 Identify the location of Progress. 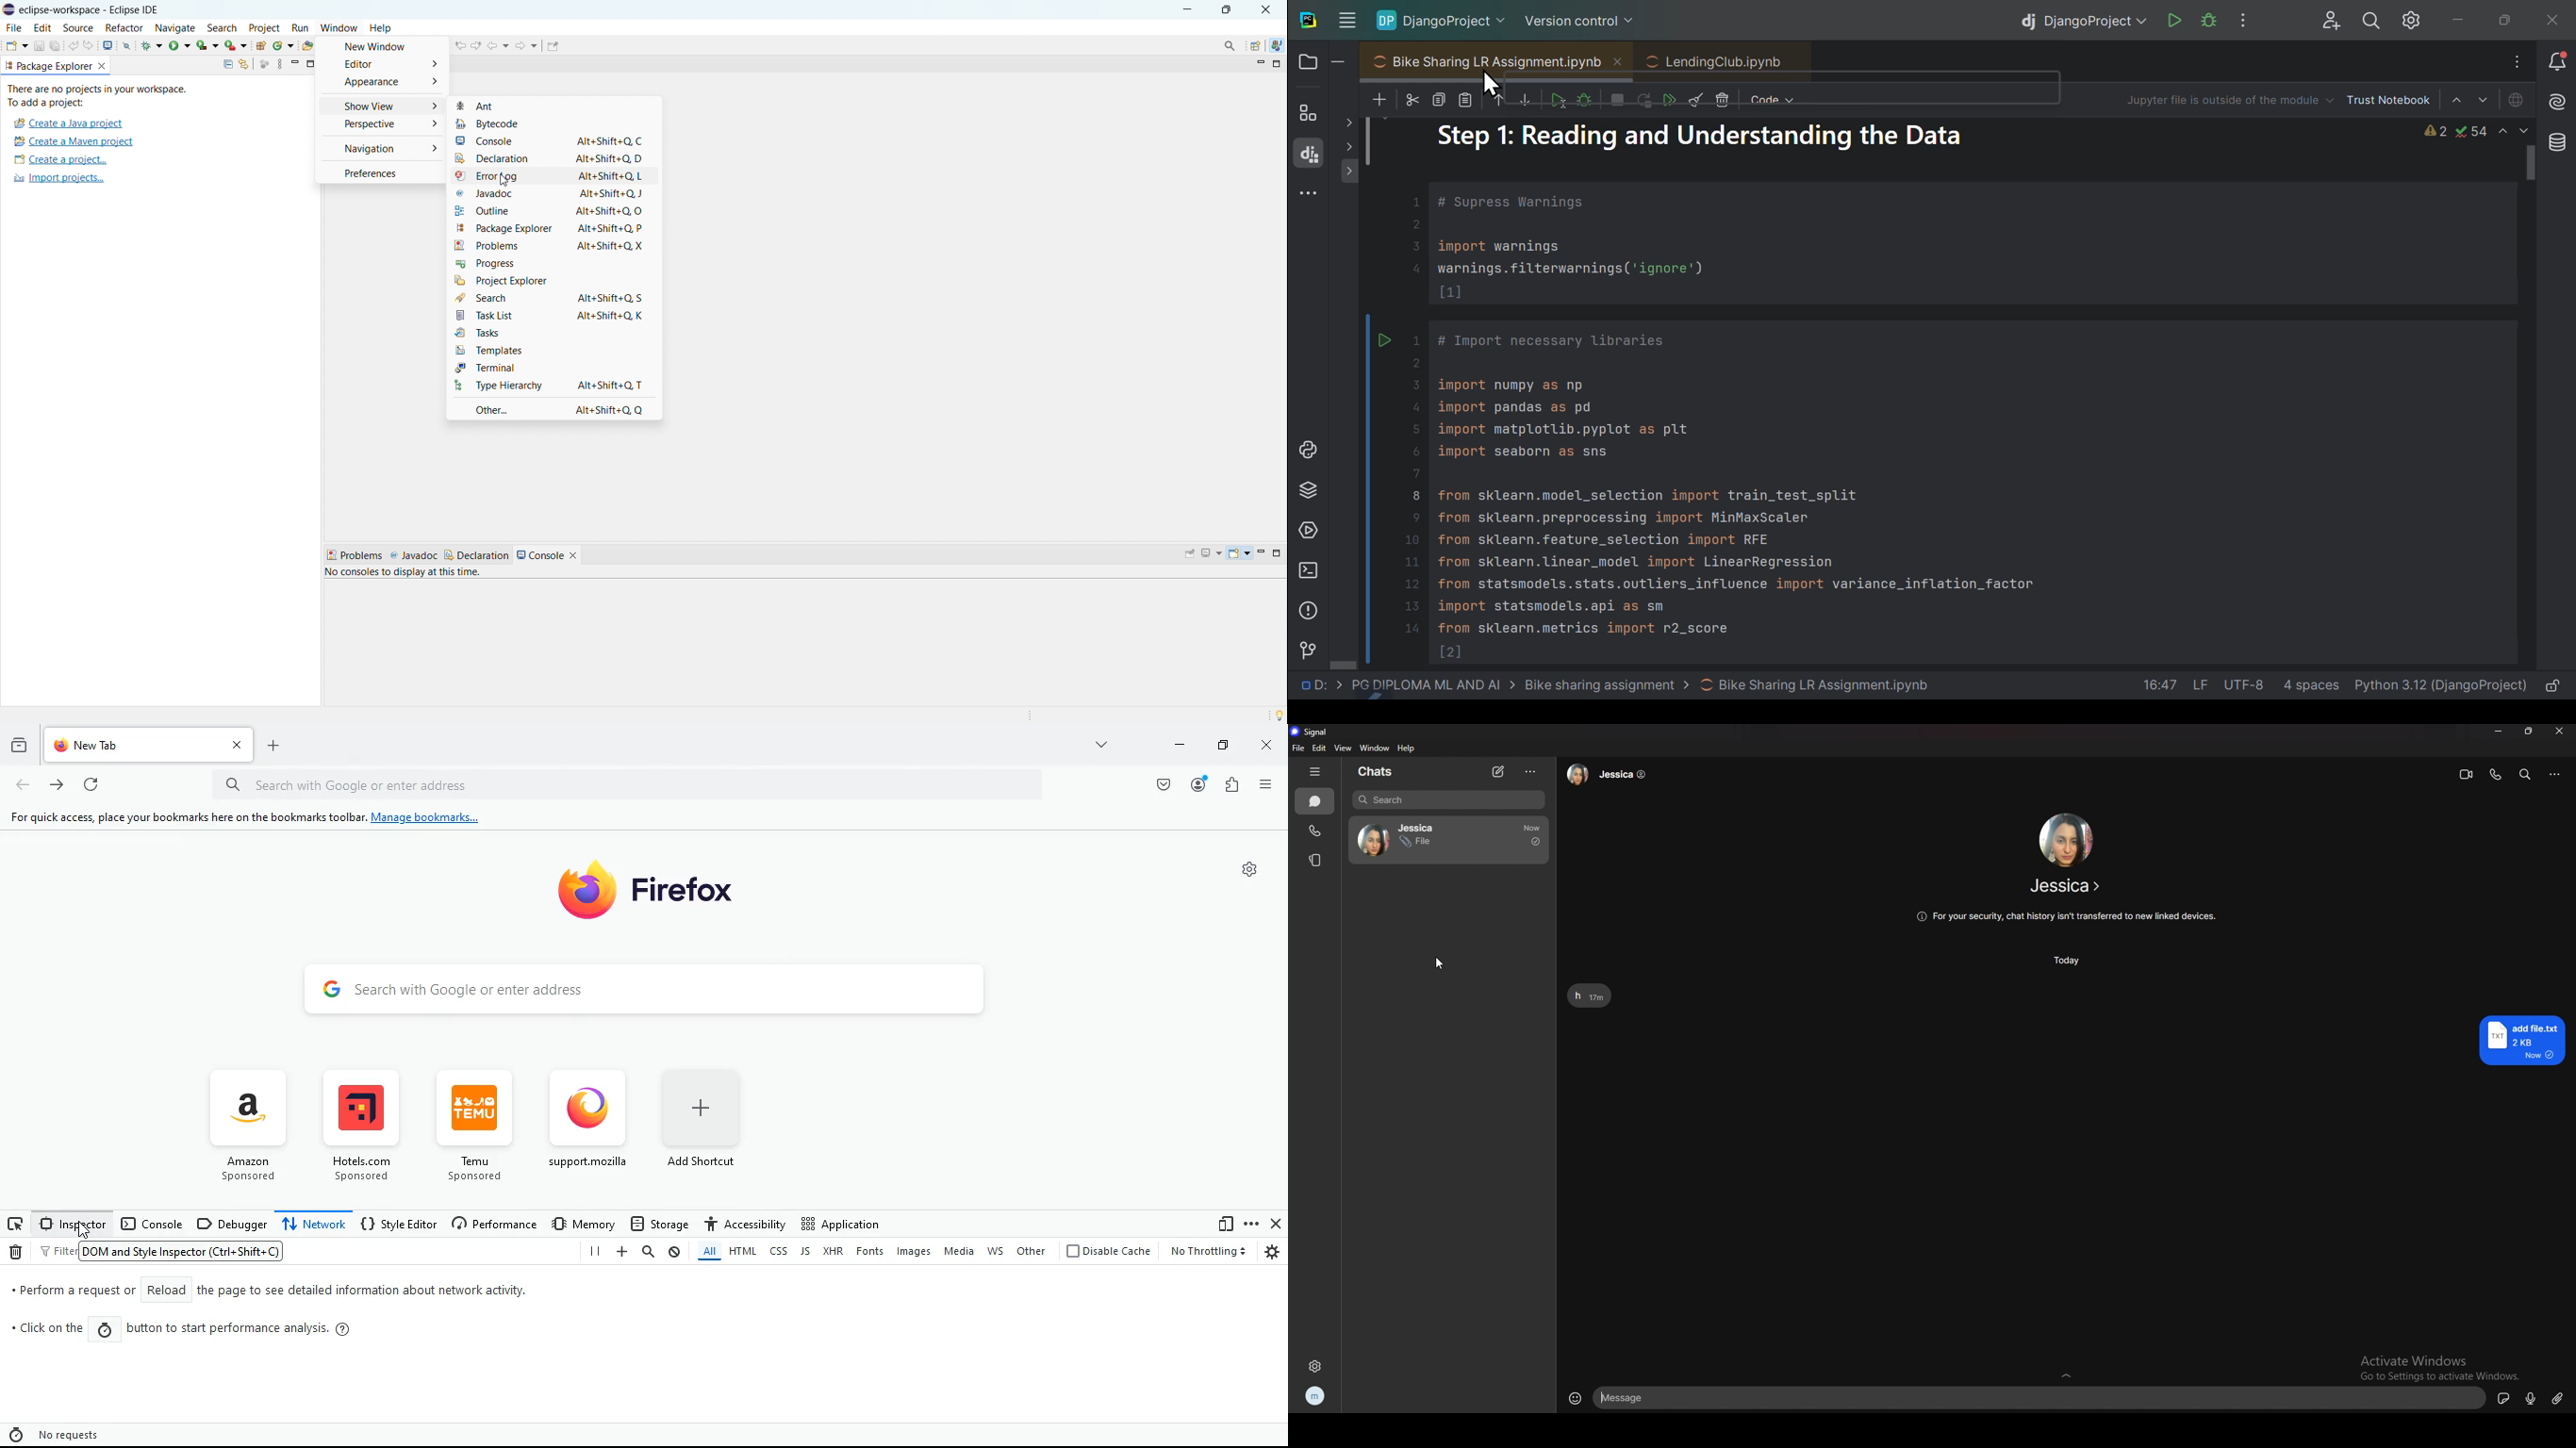
(549, 263).